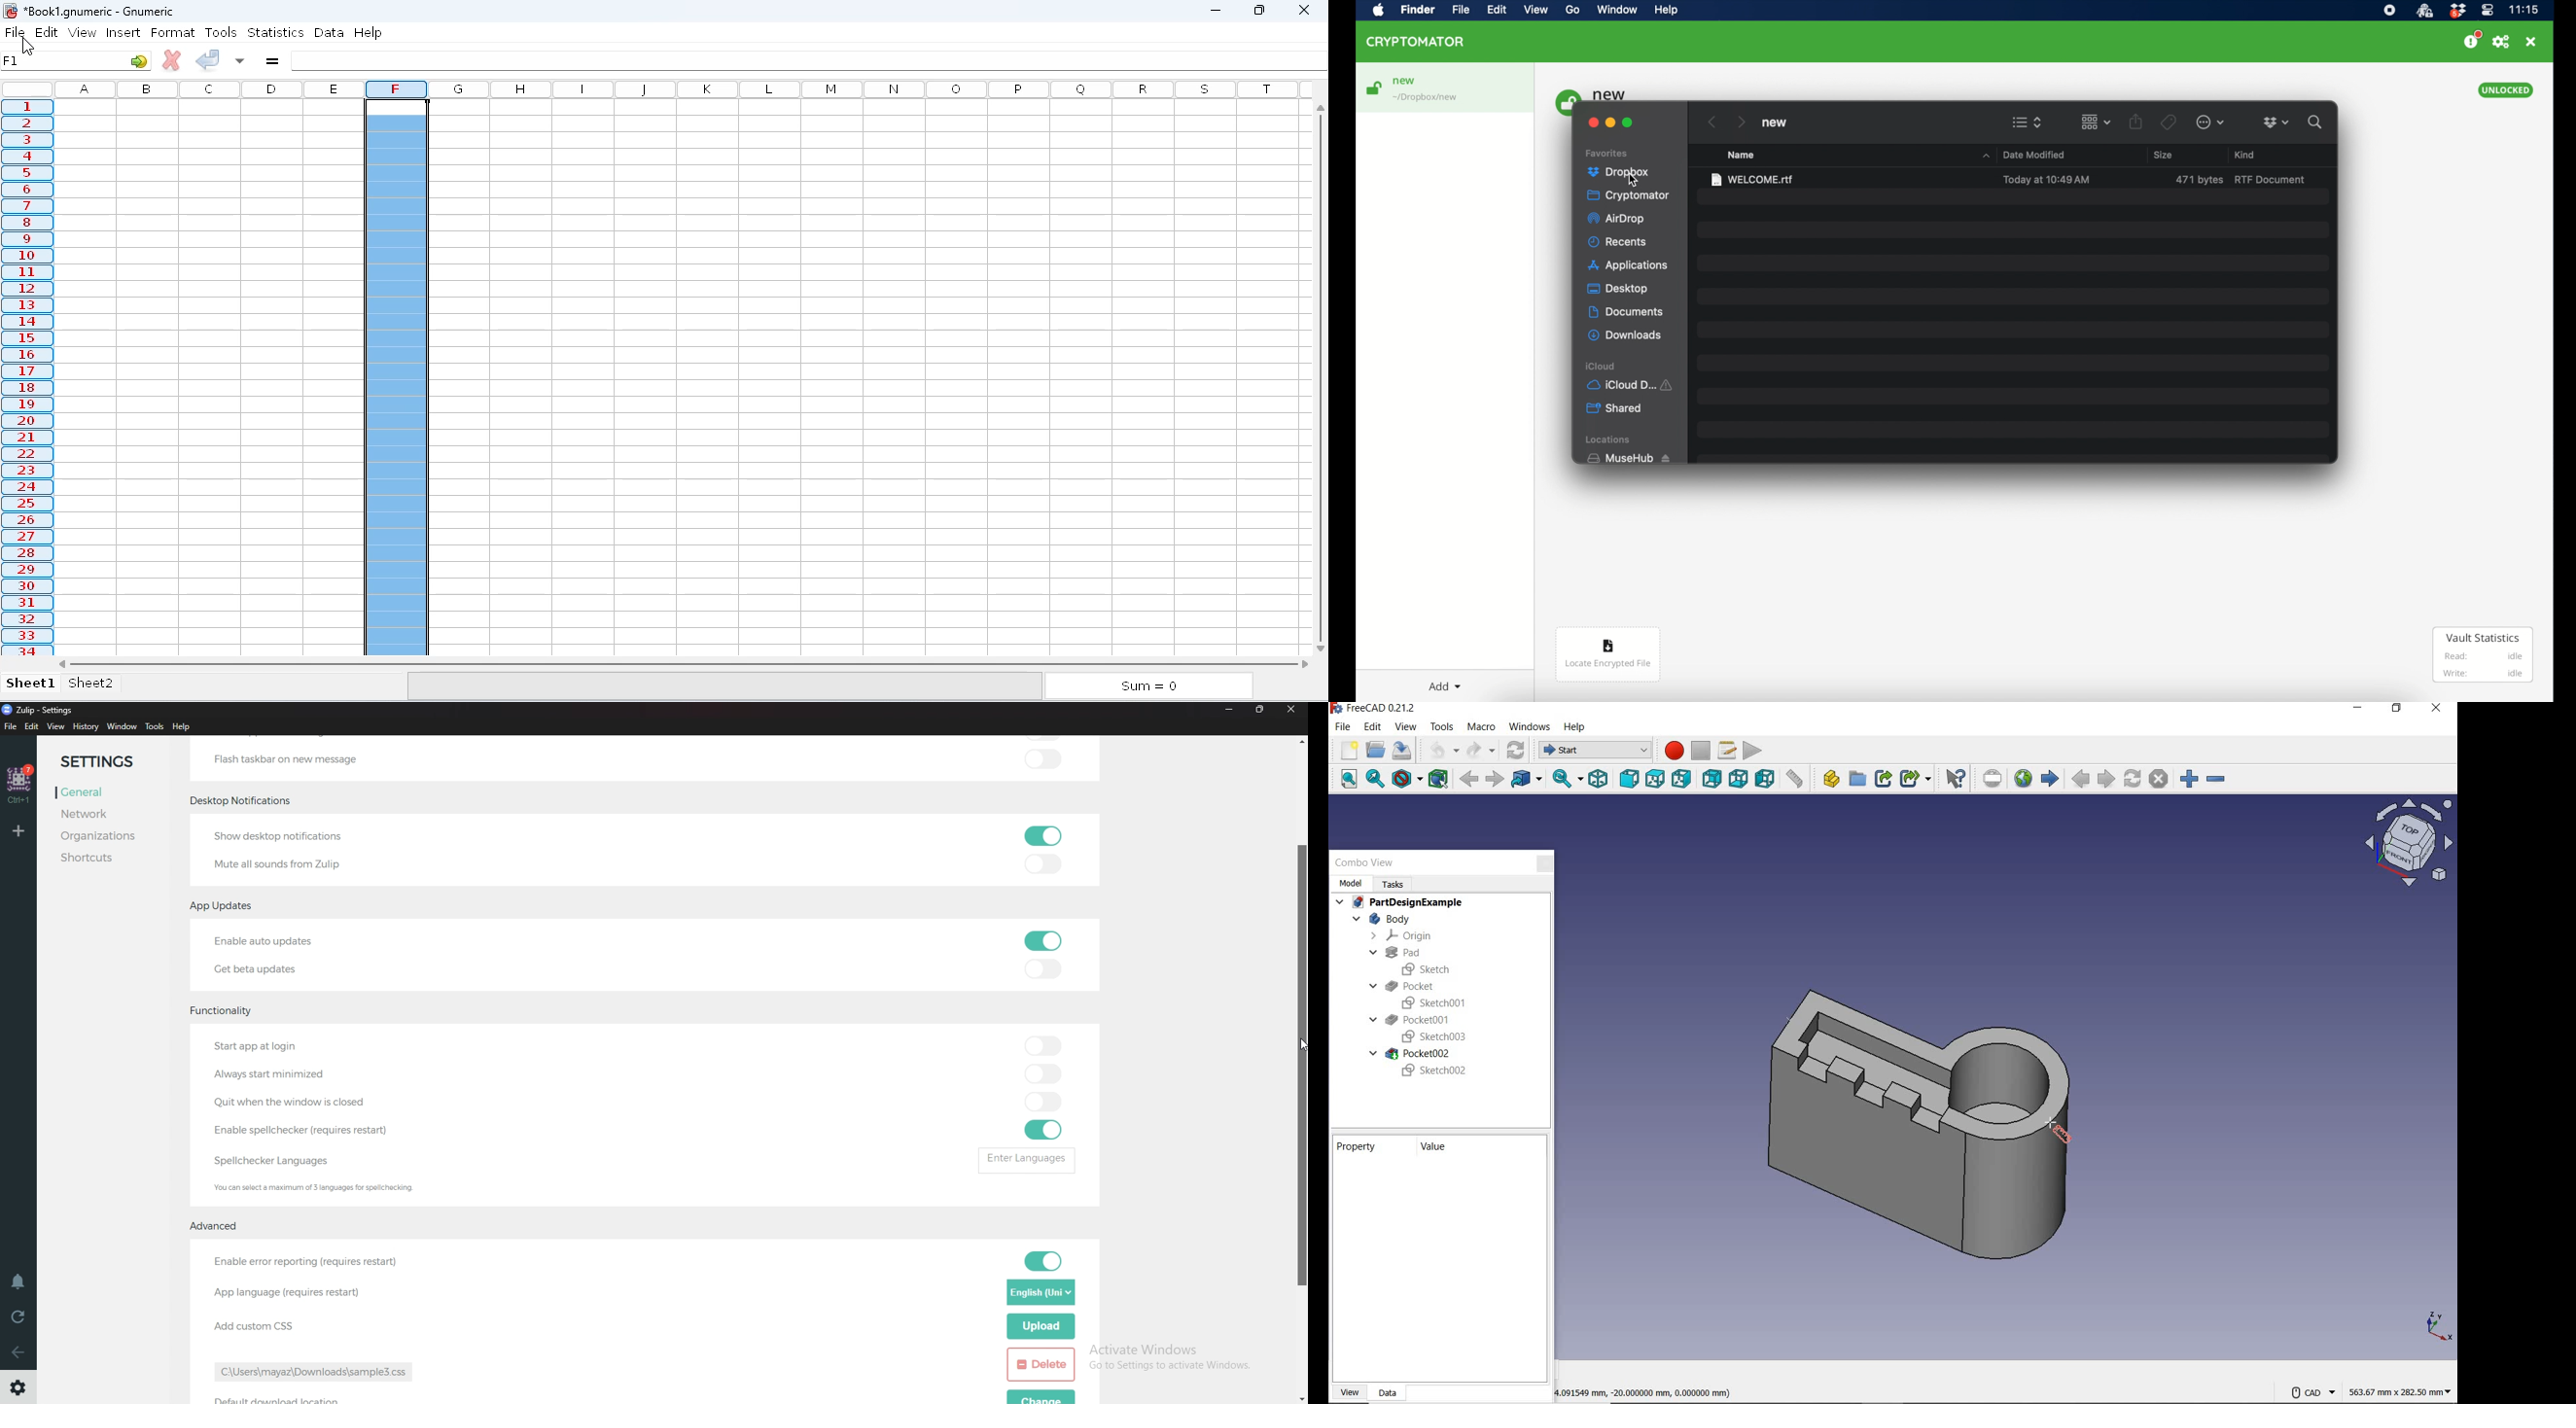  I want to click on dropbox, so click(2458, 11).